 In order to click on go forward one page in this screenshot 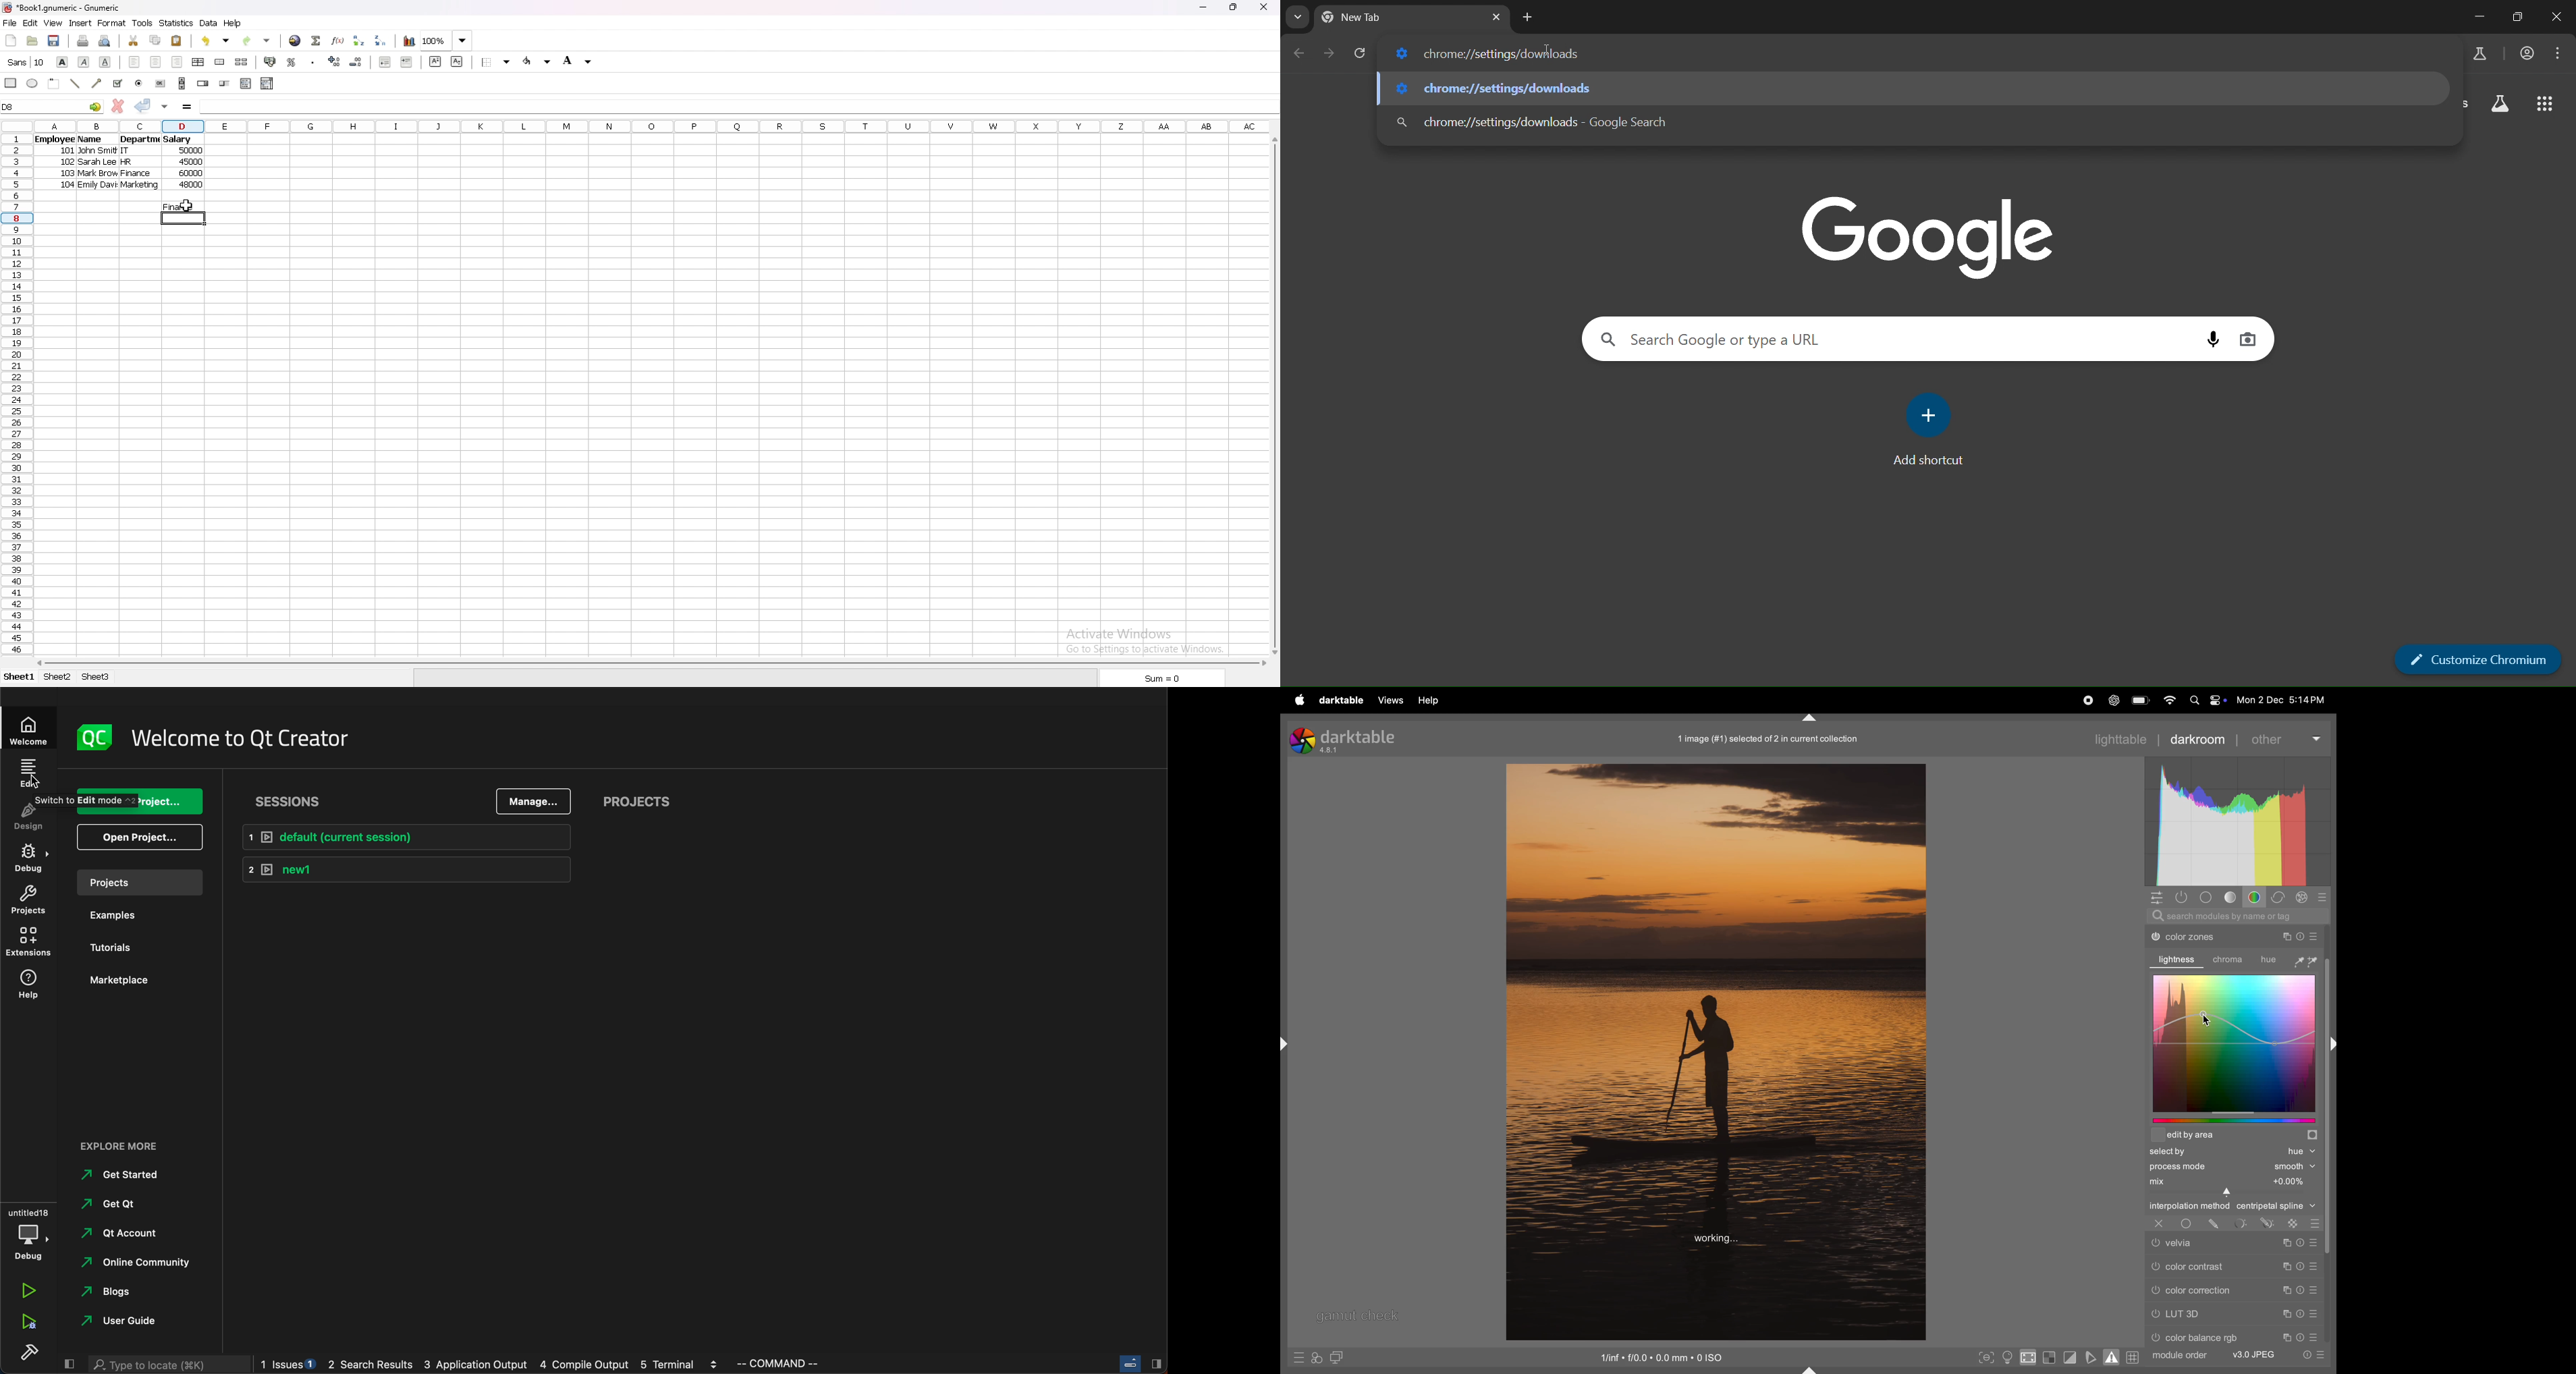, I will do `click(1325, 52)`.